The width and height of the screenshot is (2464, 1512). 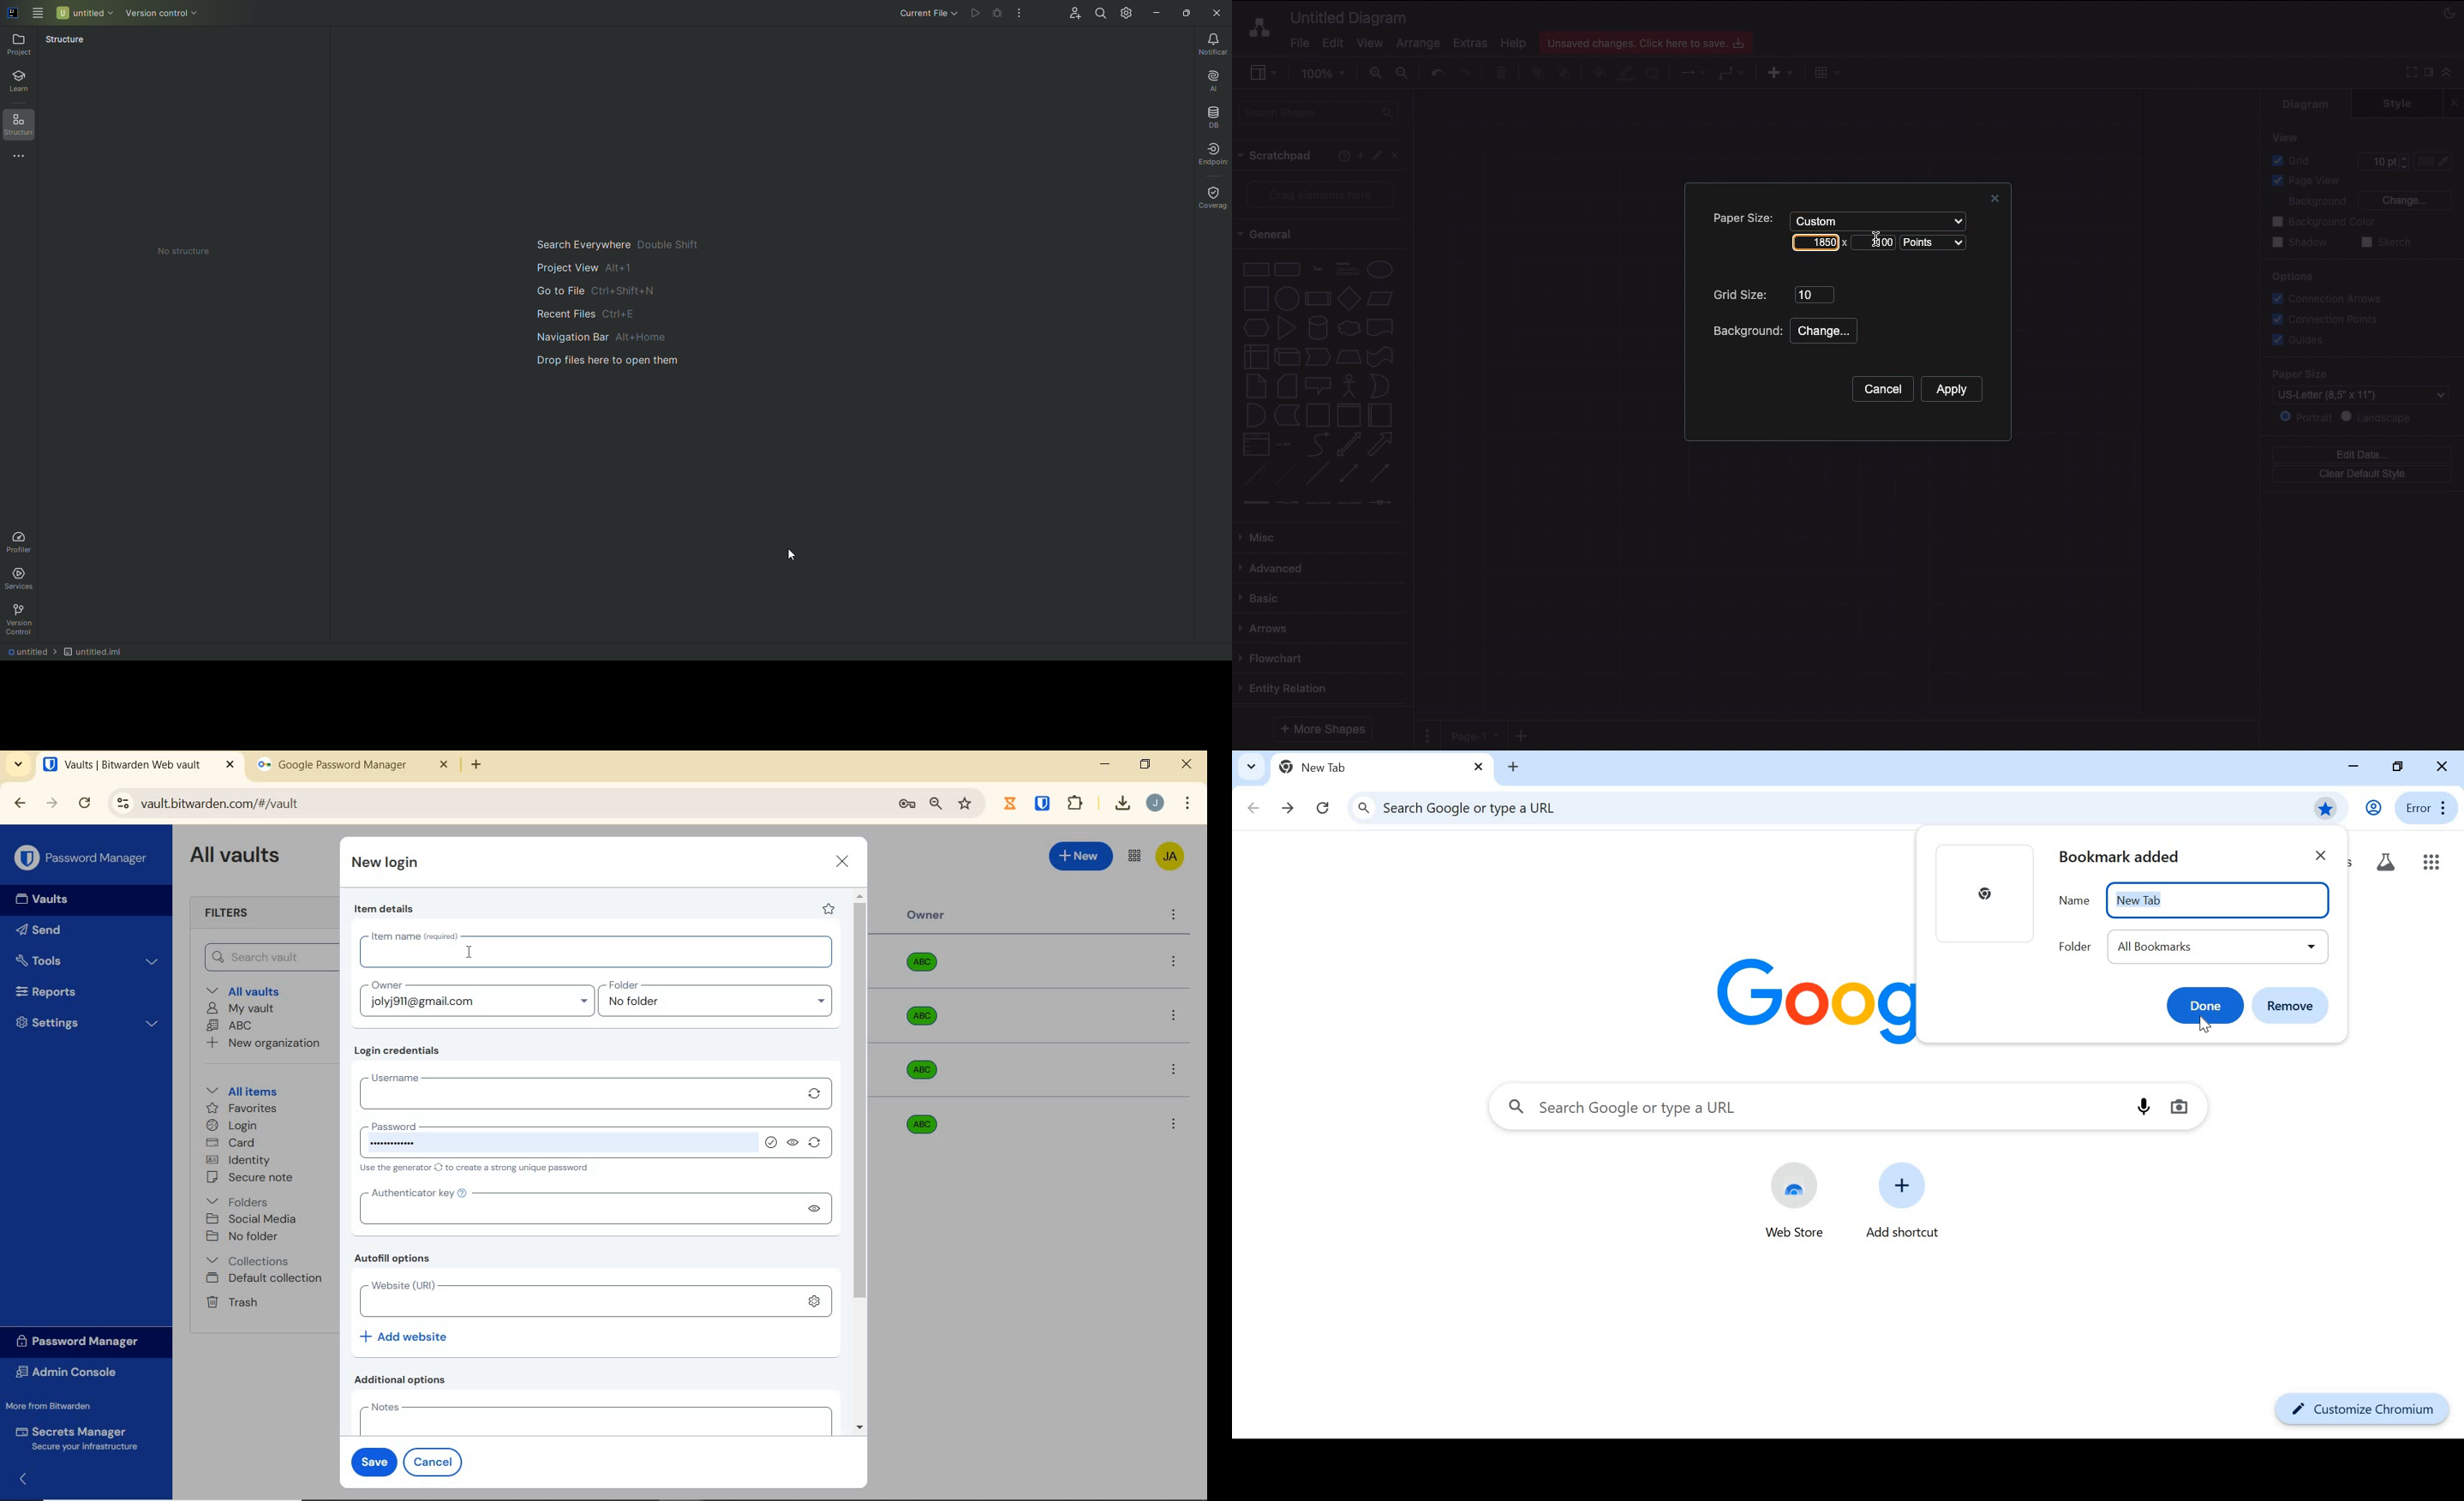 What do you see at coordinates (1319, 386) in the screenshot?
I see `Callout` at bounding box center [1319, 386].